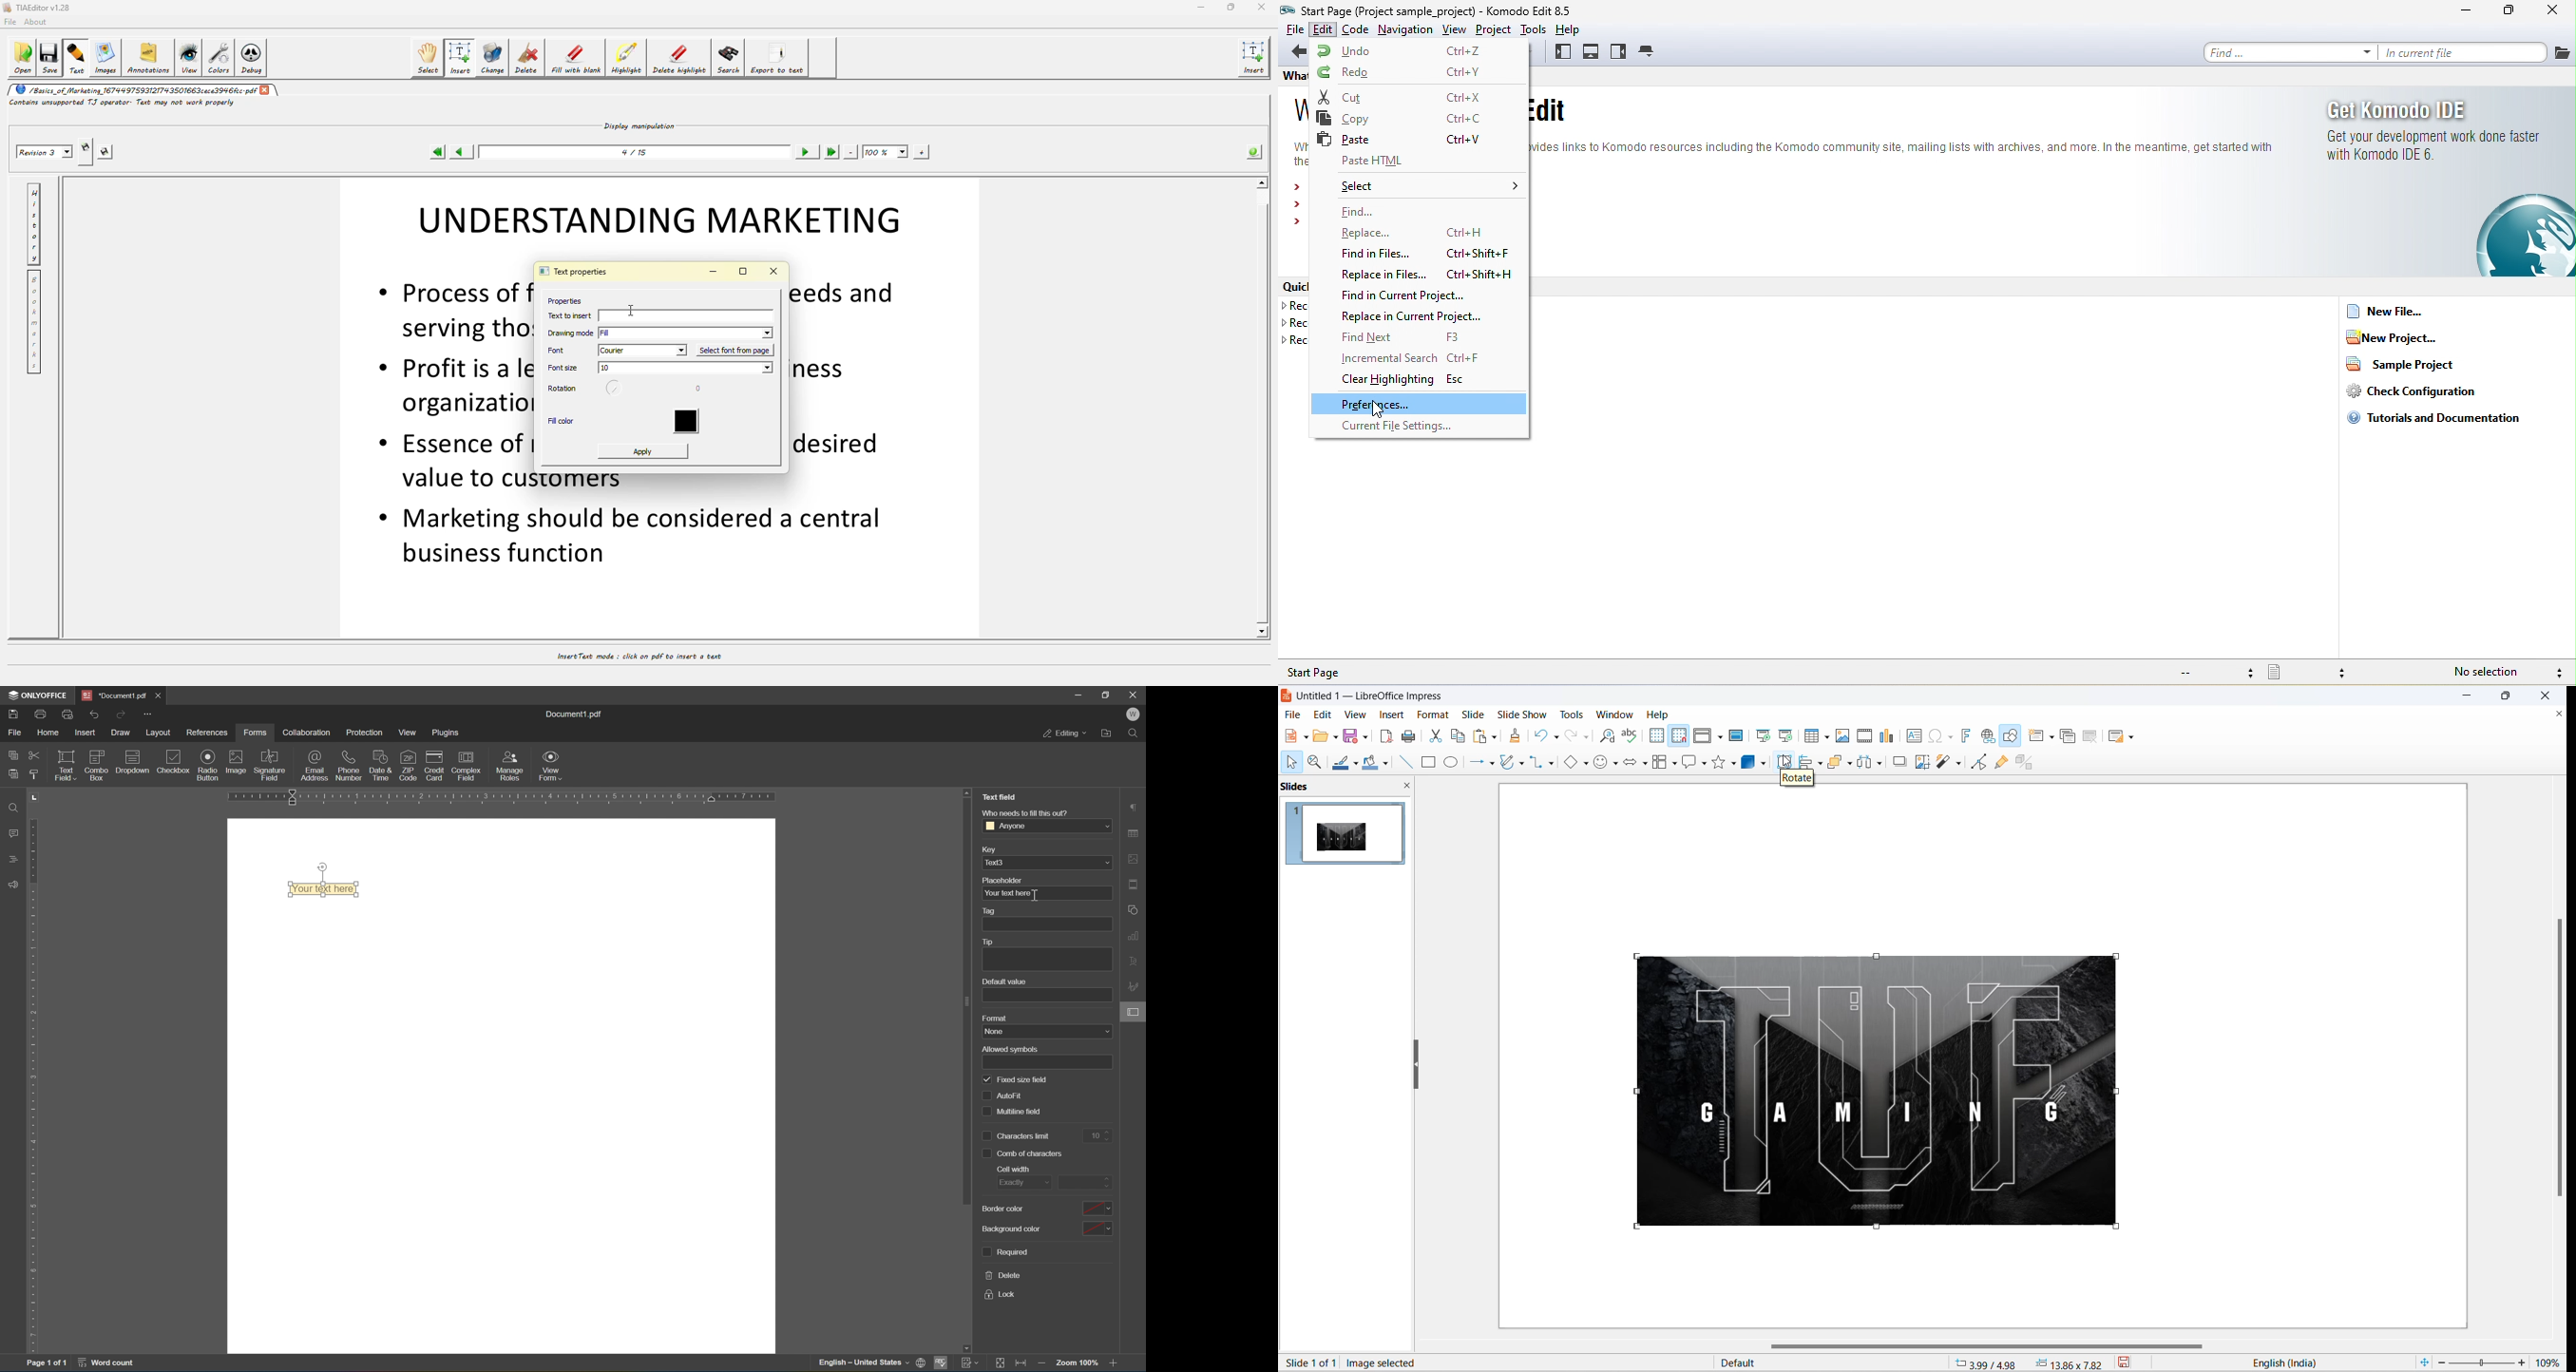 The height and width of the screenshot is (1372, 2576). What do you see at coordinates (2557, 714) in the screenshot?
I see `close document` at bounding box center [2557, 714].